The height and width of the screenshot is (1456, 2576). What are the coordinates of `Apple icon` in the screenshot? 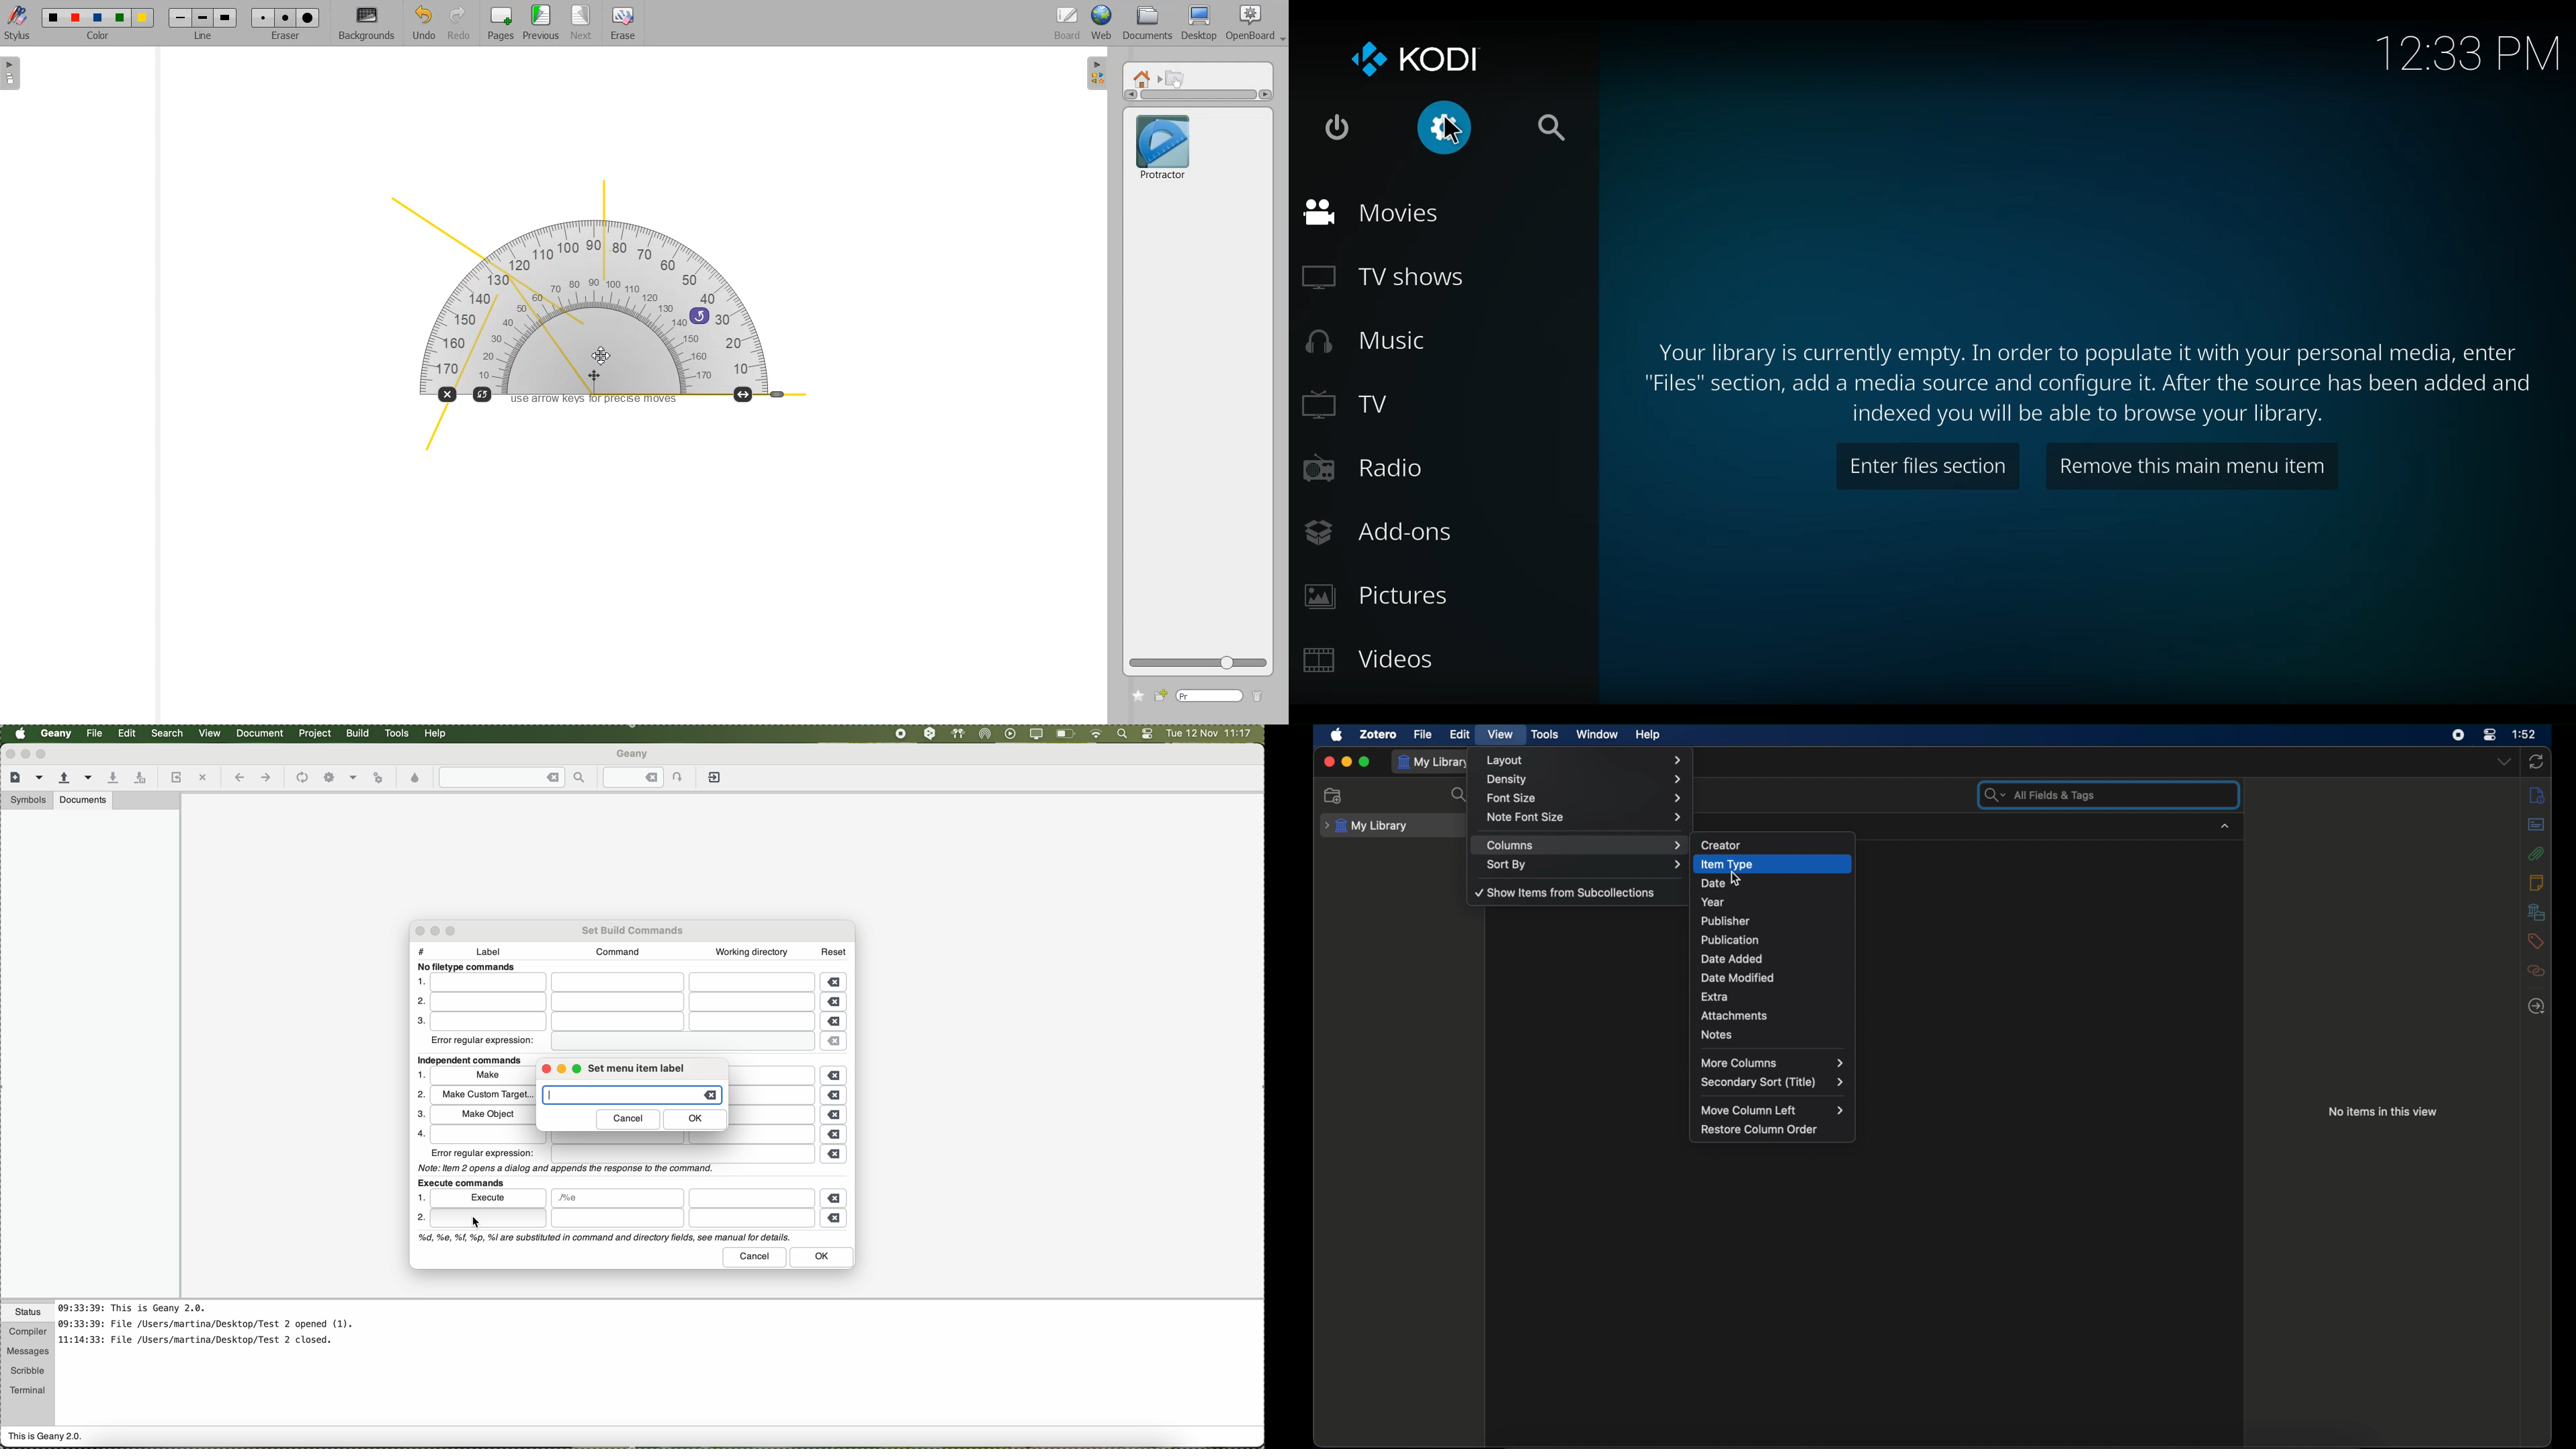 It's located at (20, 733).